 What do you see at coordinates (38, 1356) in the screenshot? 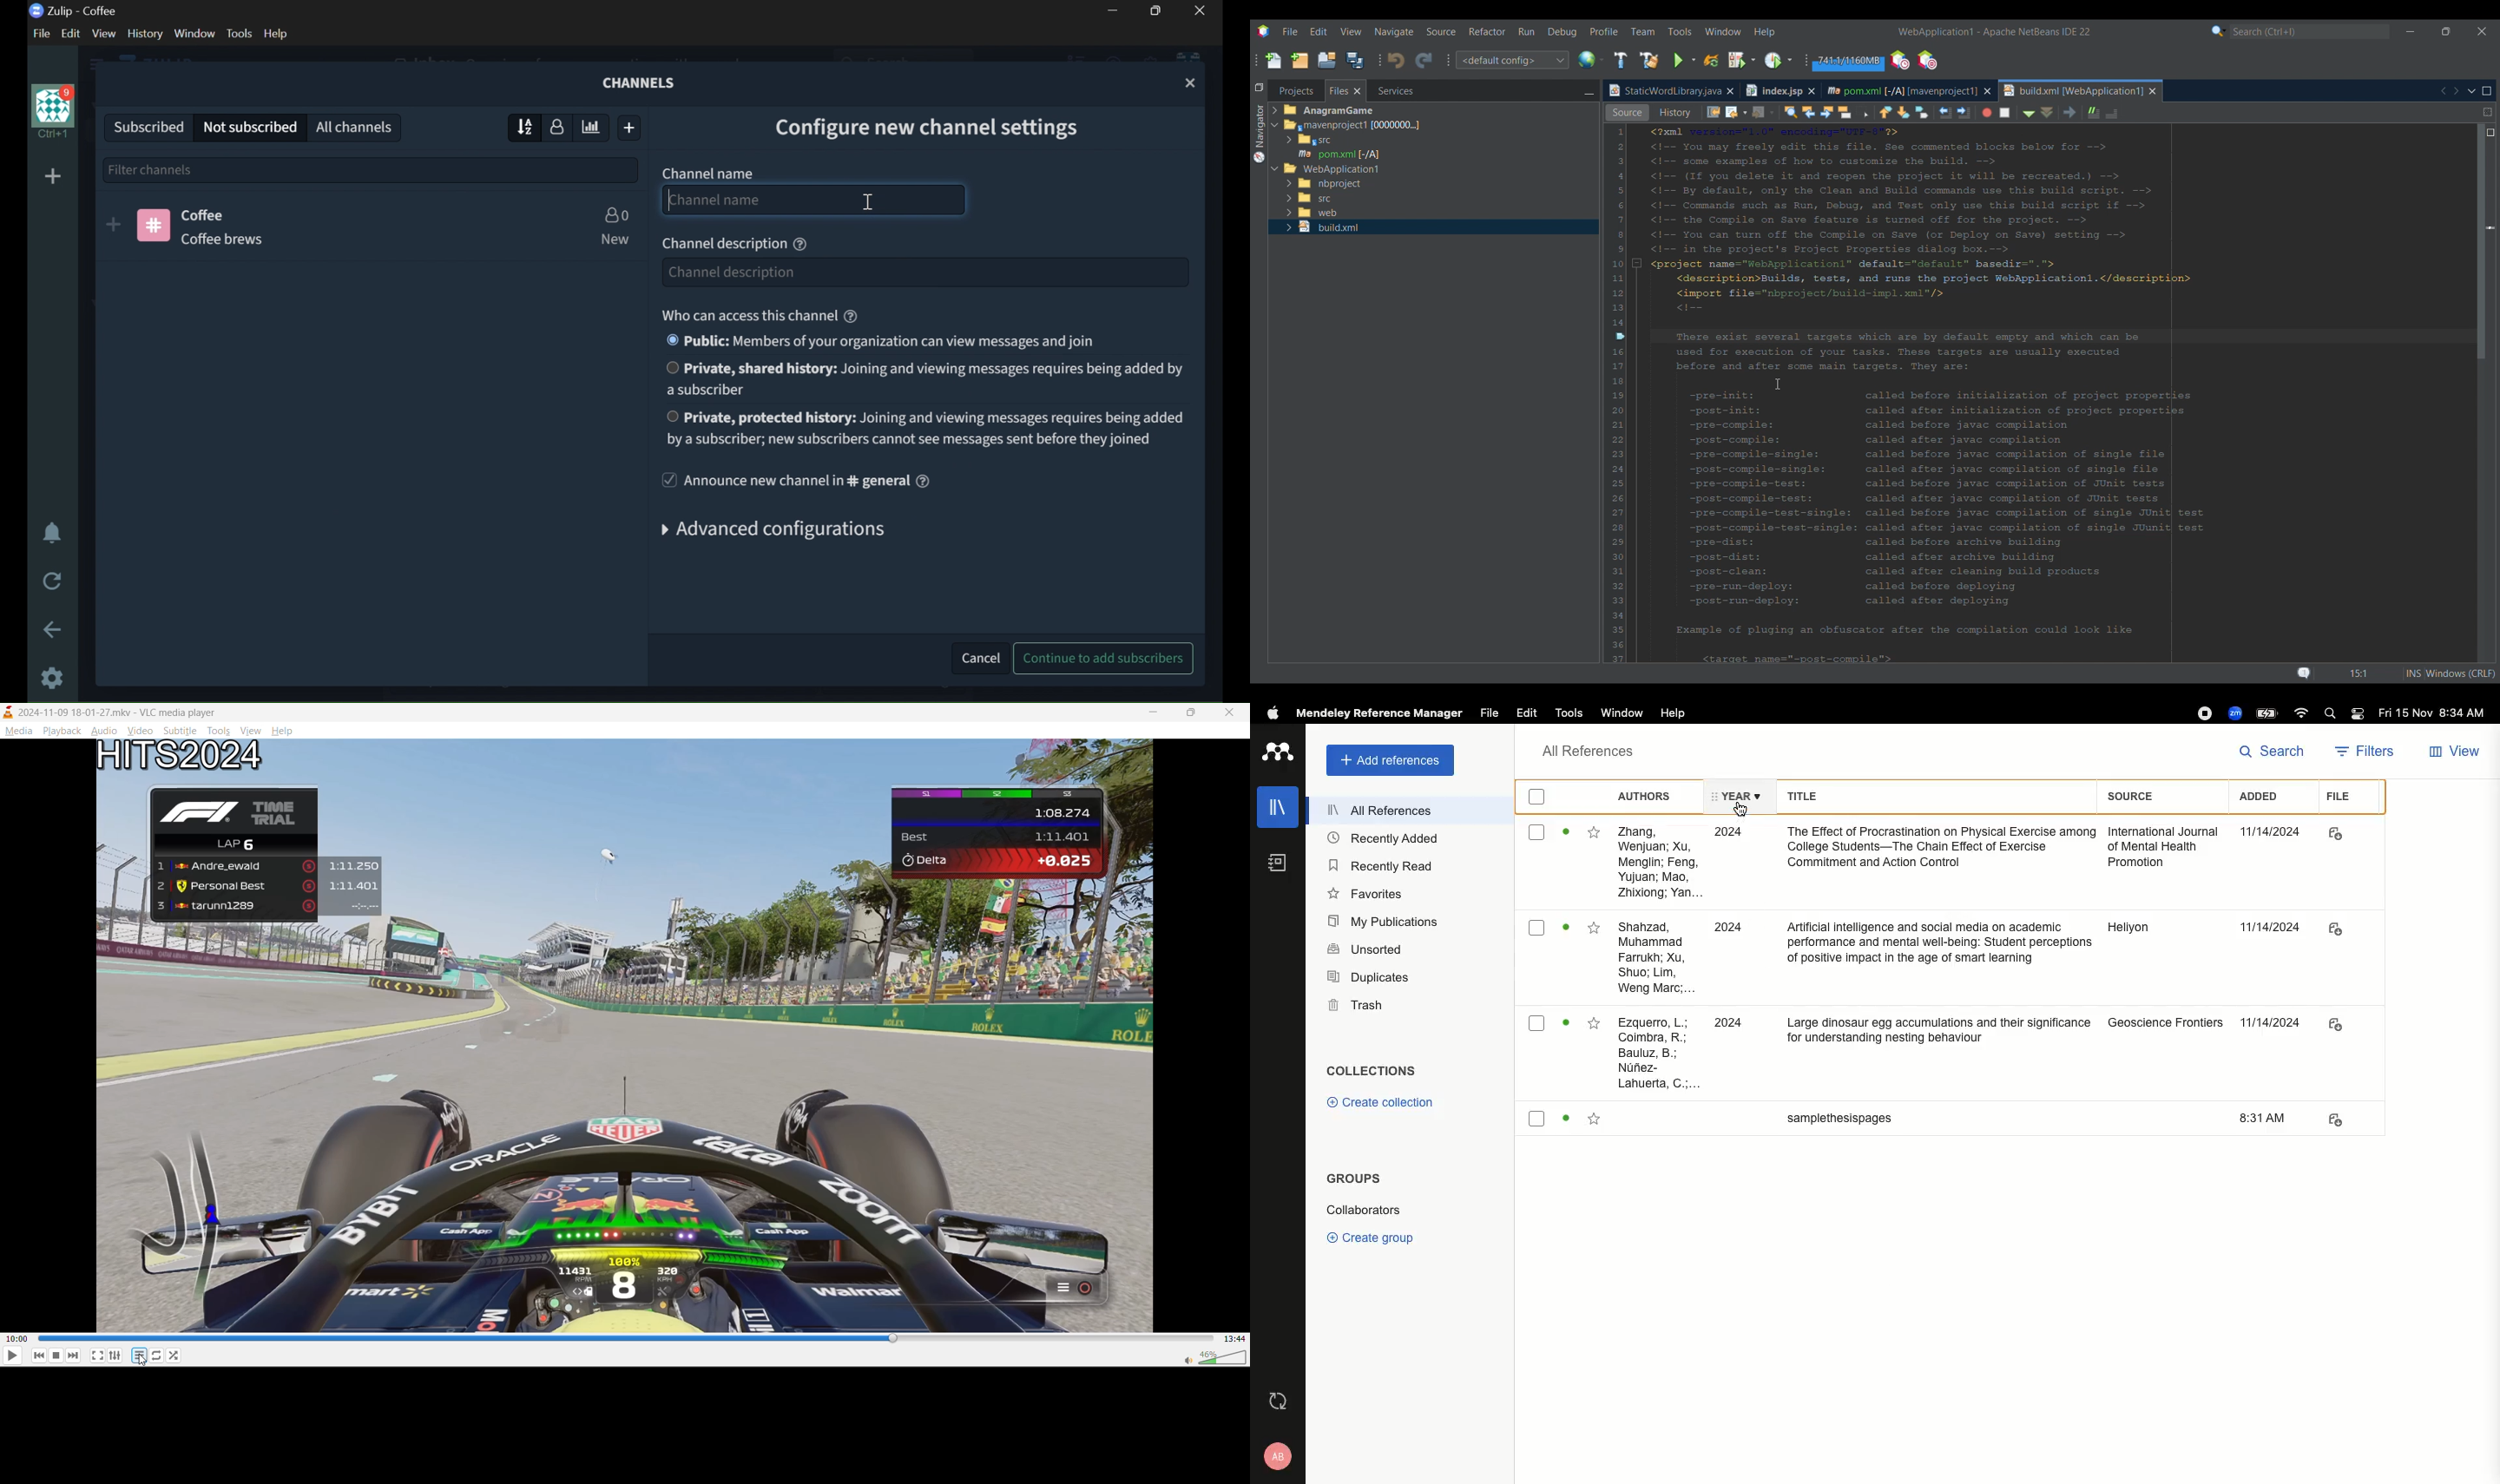
I see `previous` at bounding box center [38, 1356].